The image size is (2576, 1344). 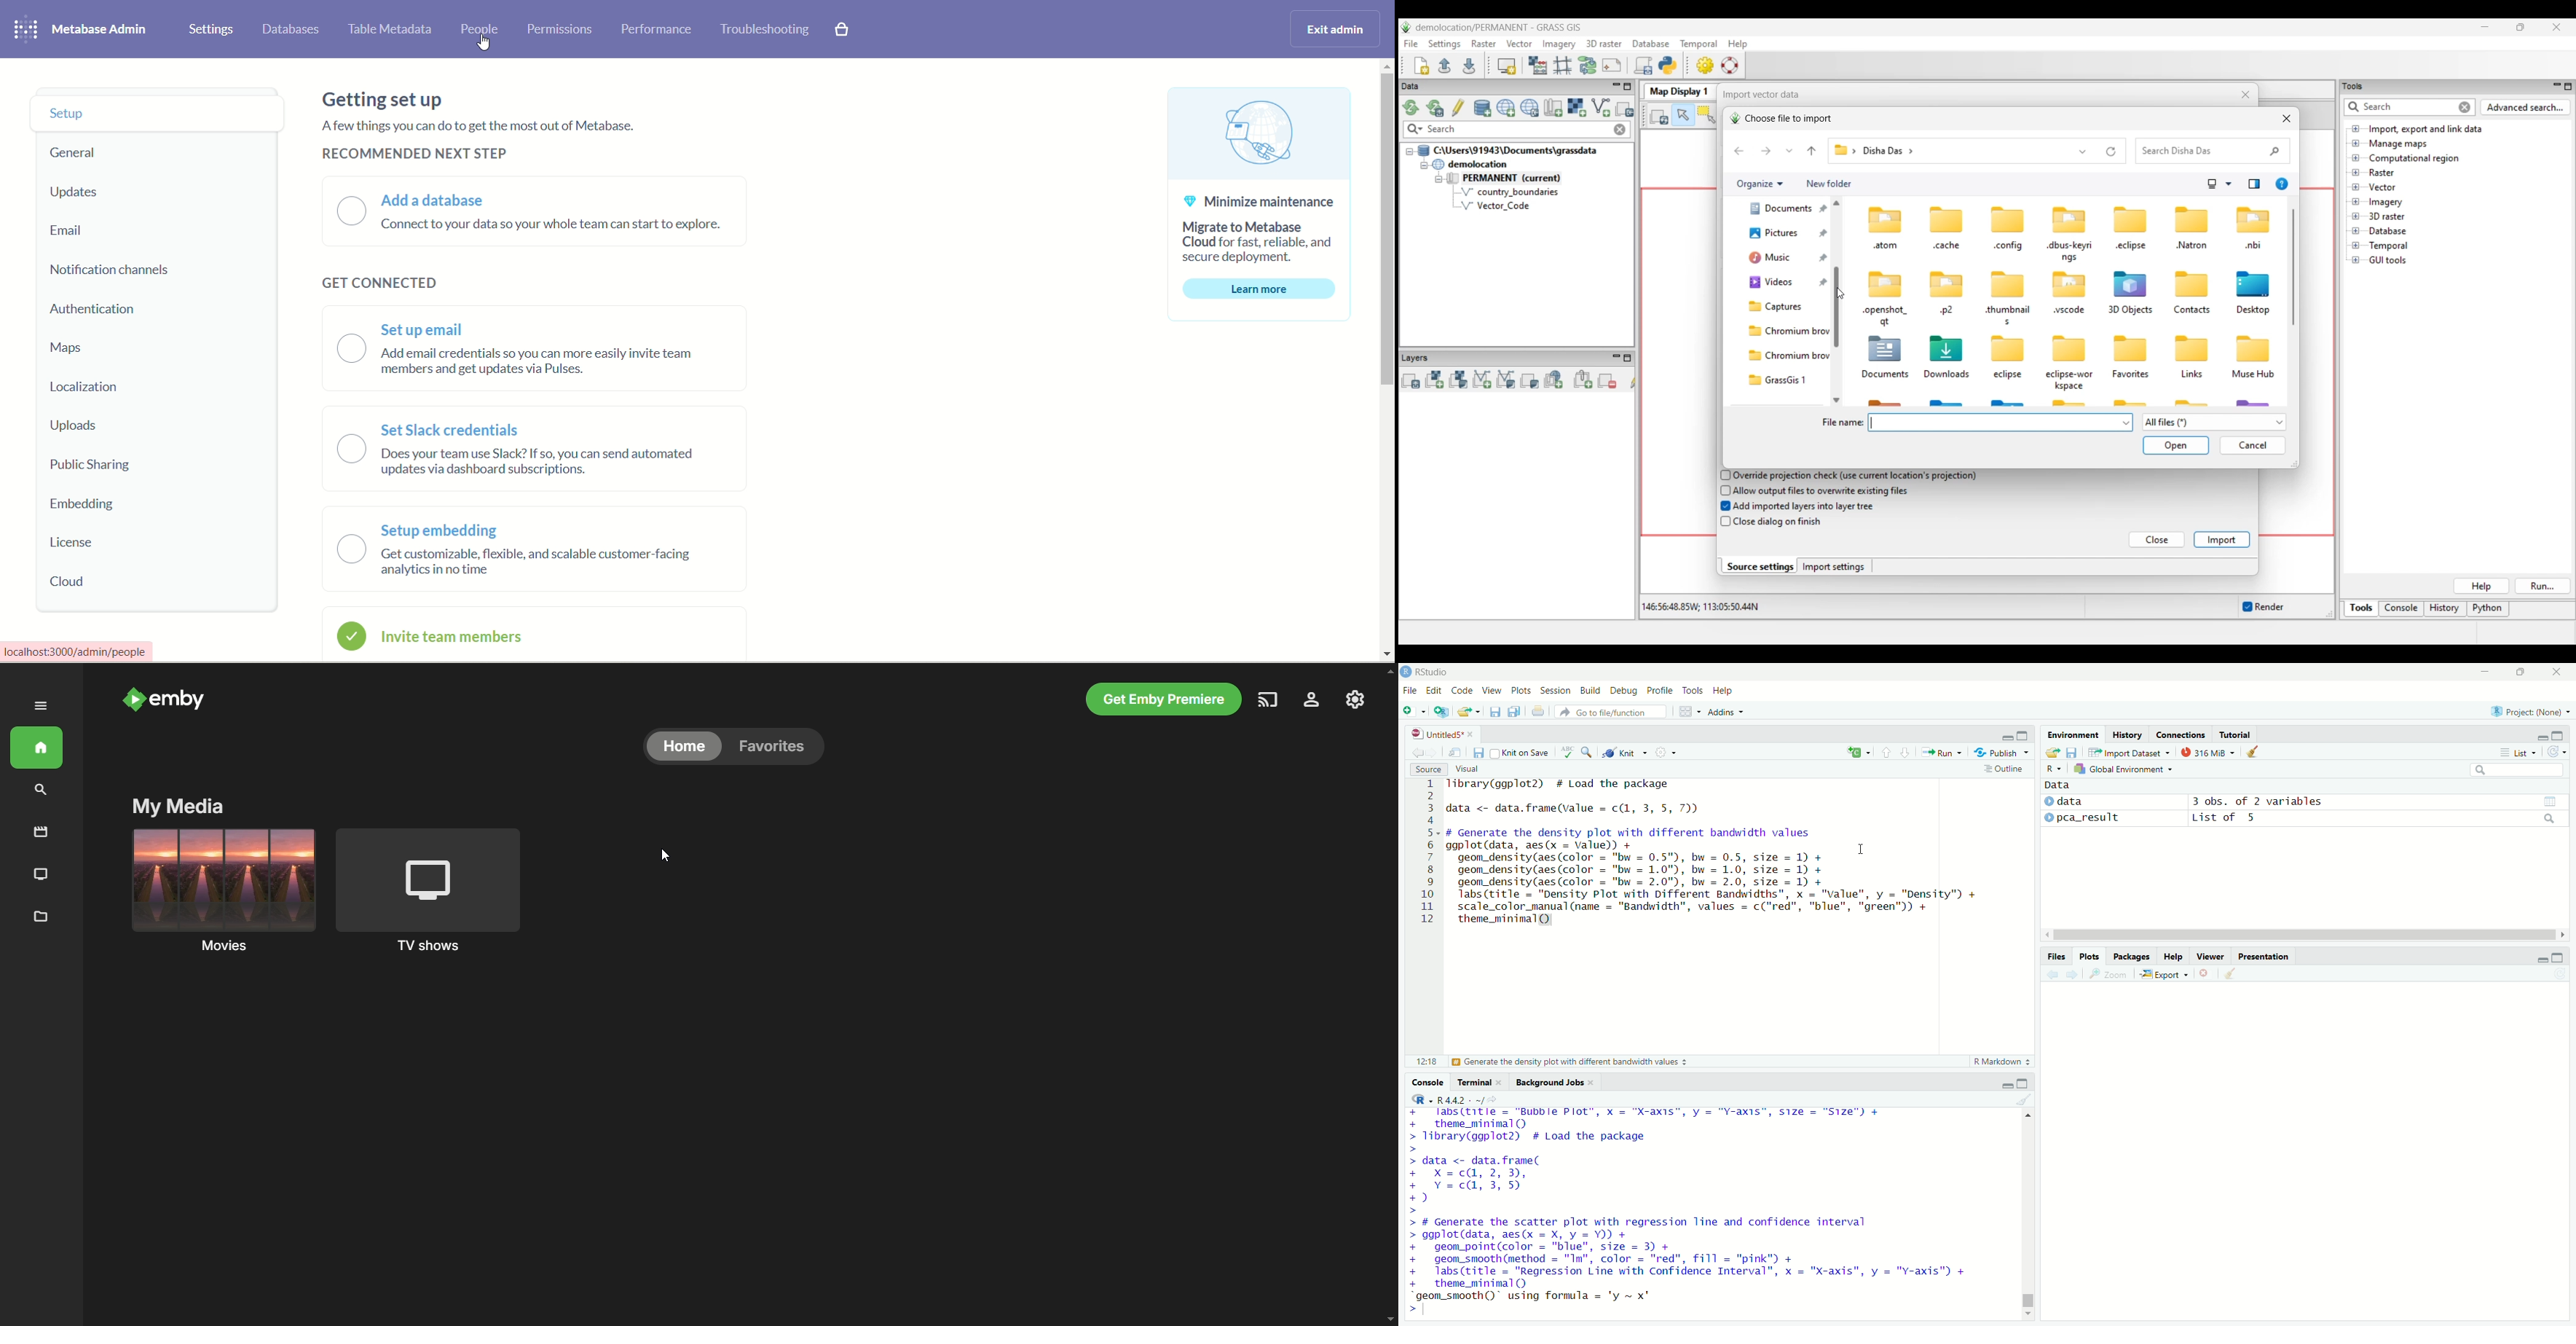 What do you see at coordinates (2561, 974) in the screenshot?
I see `Refresh current plot` at bounding box center [2561, 974].